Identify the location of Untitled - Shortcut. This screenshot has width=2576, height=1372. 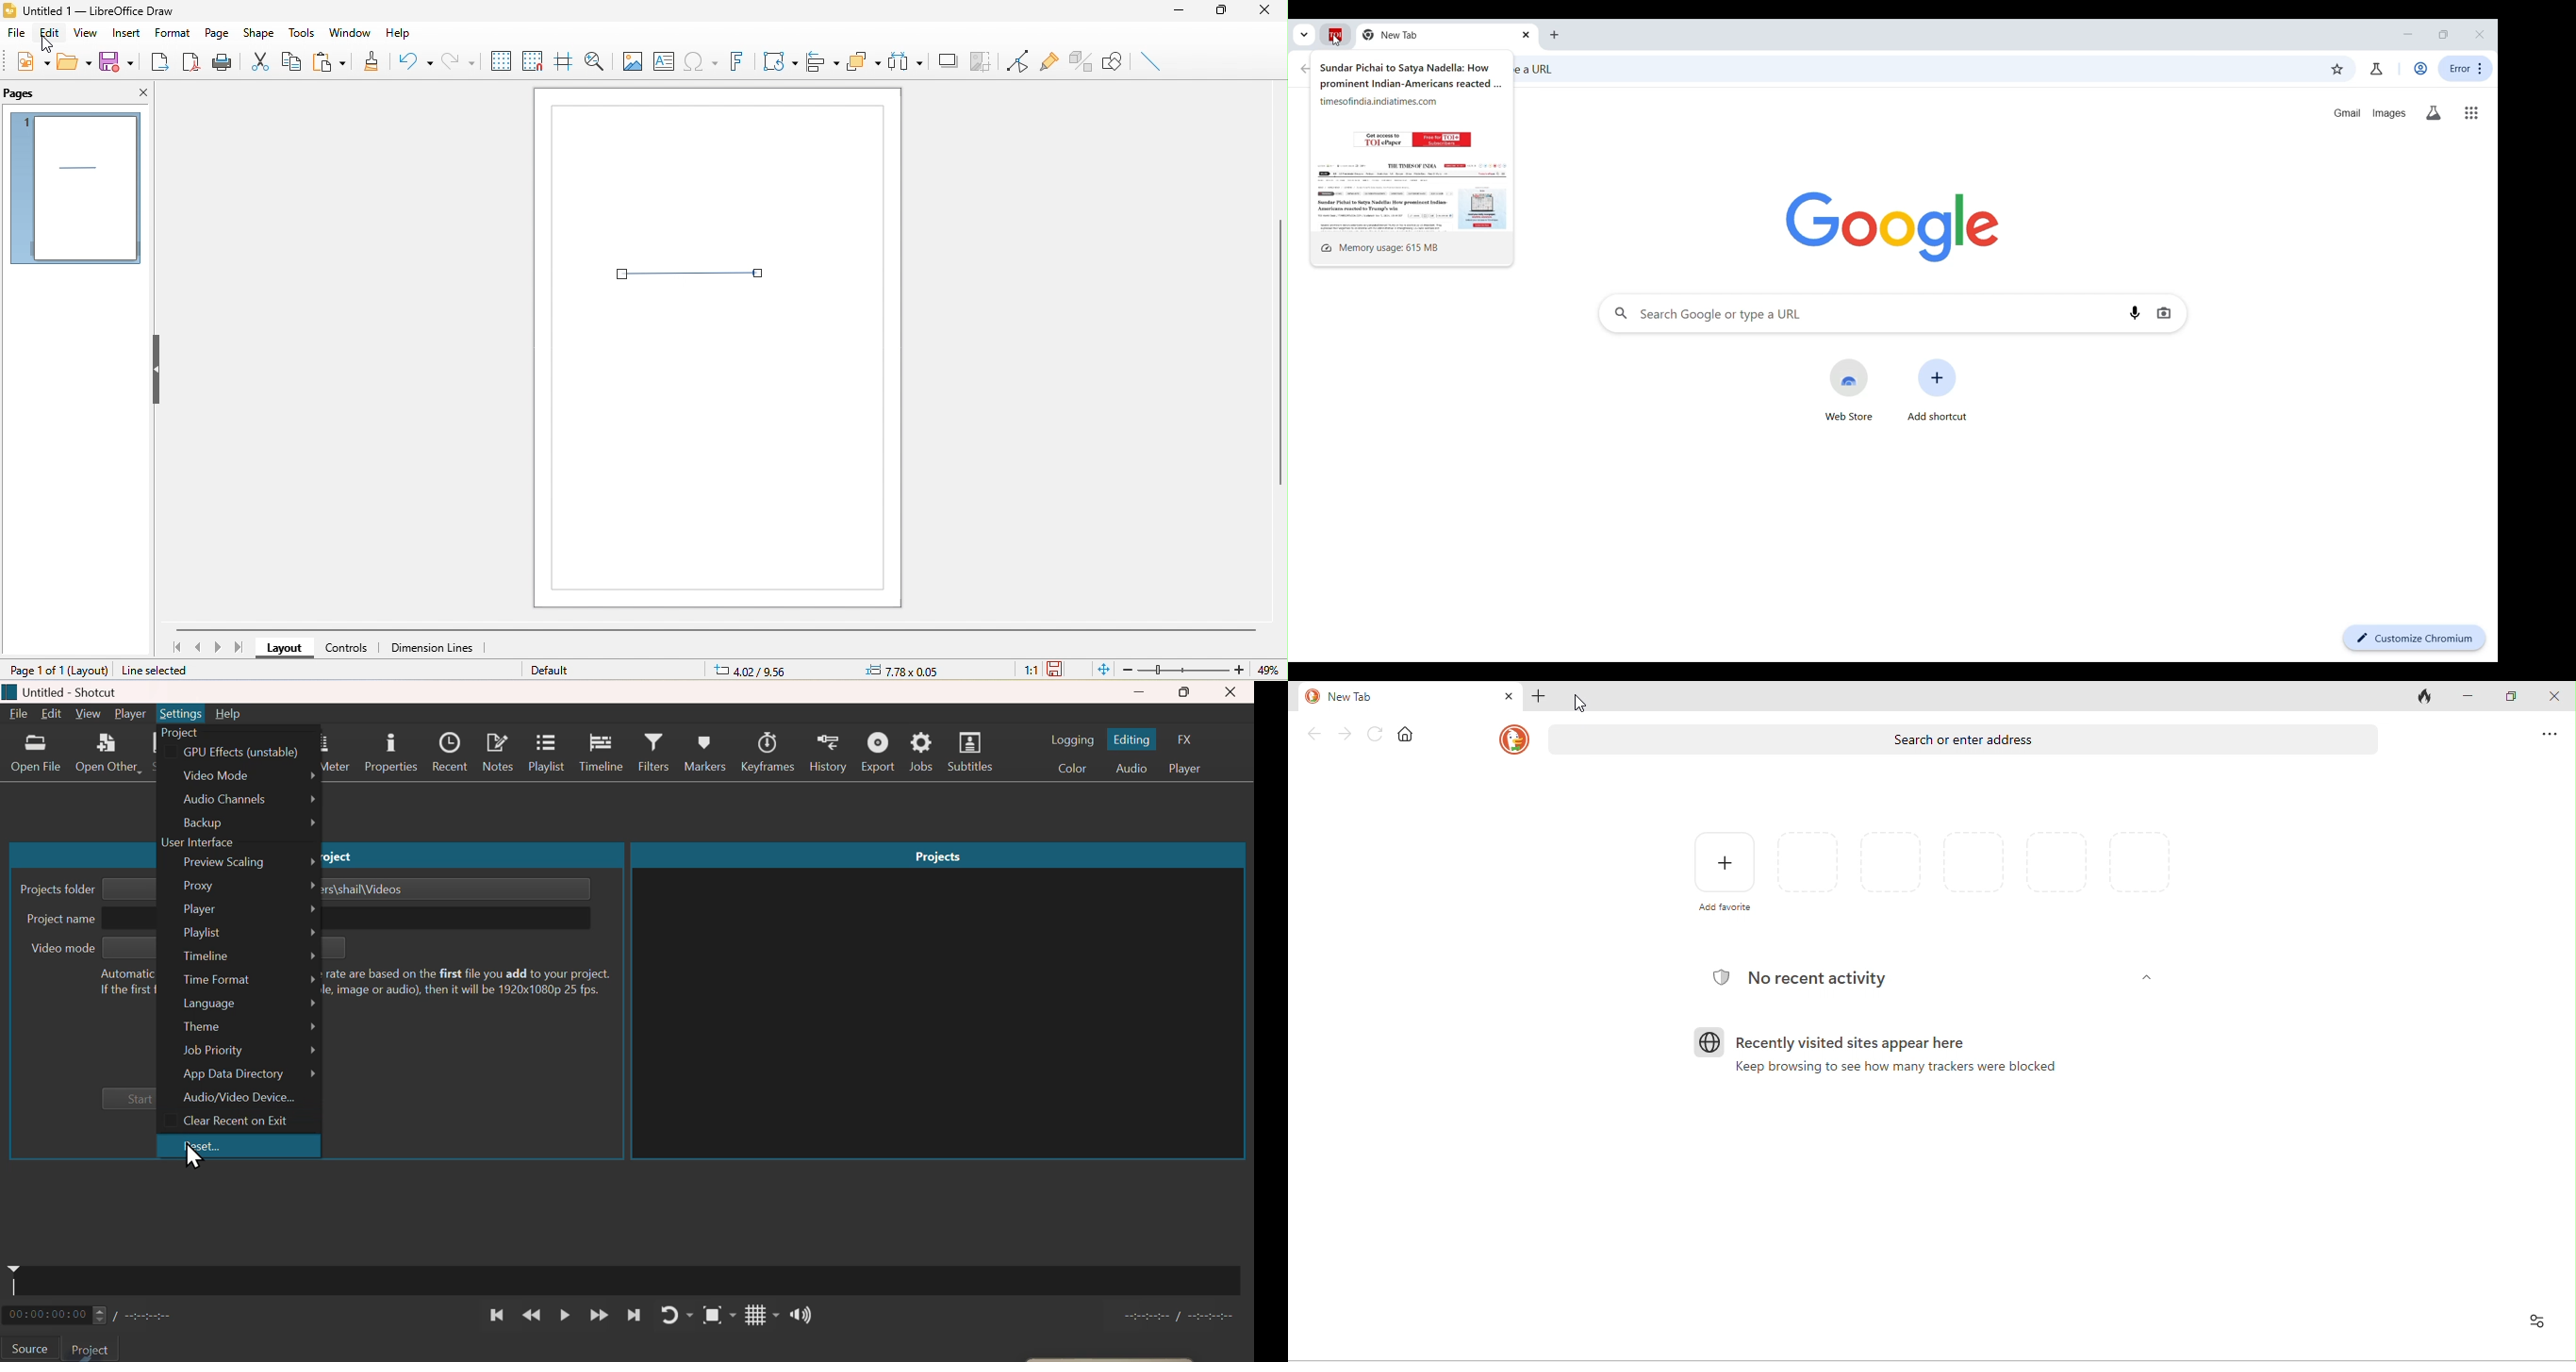
(85, 691).